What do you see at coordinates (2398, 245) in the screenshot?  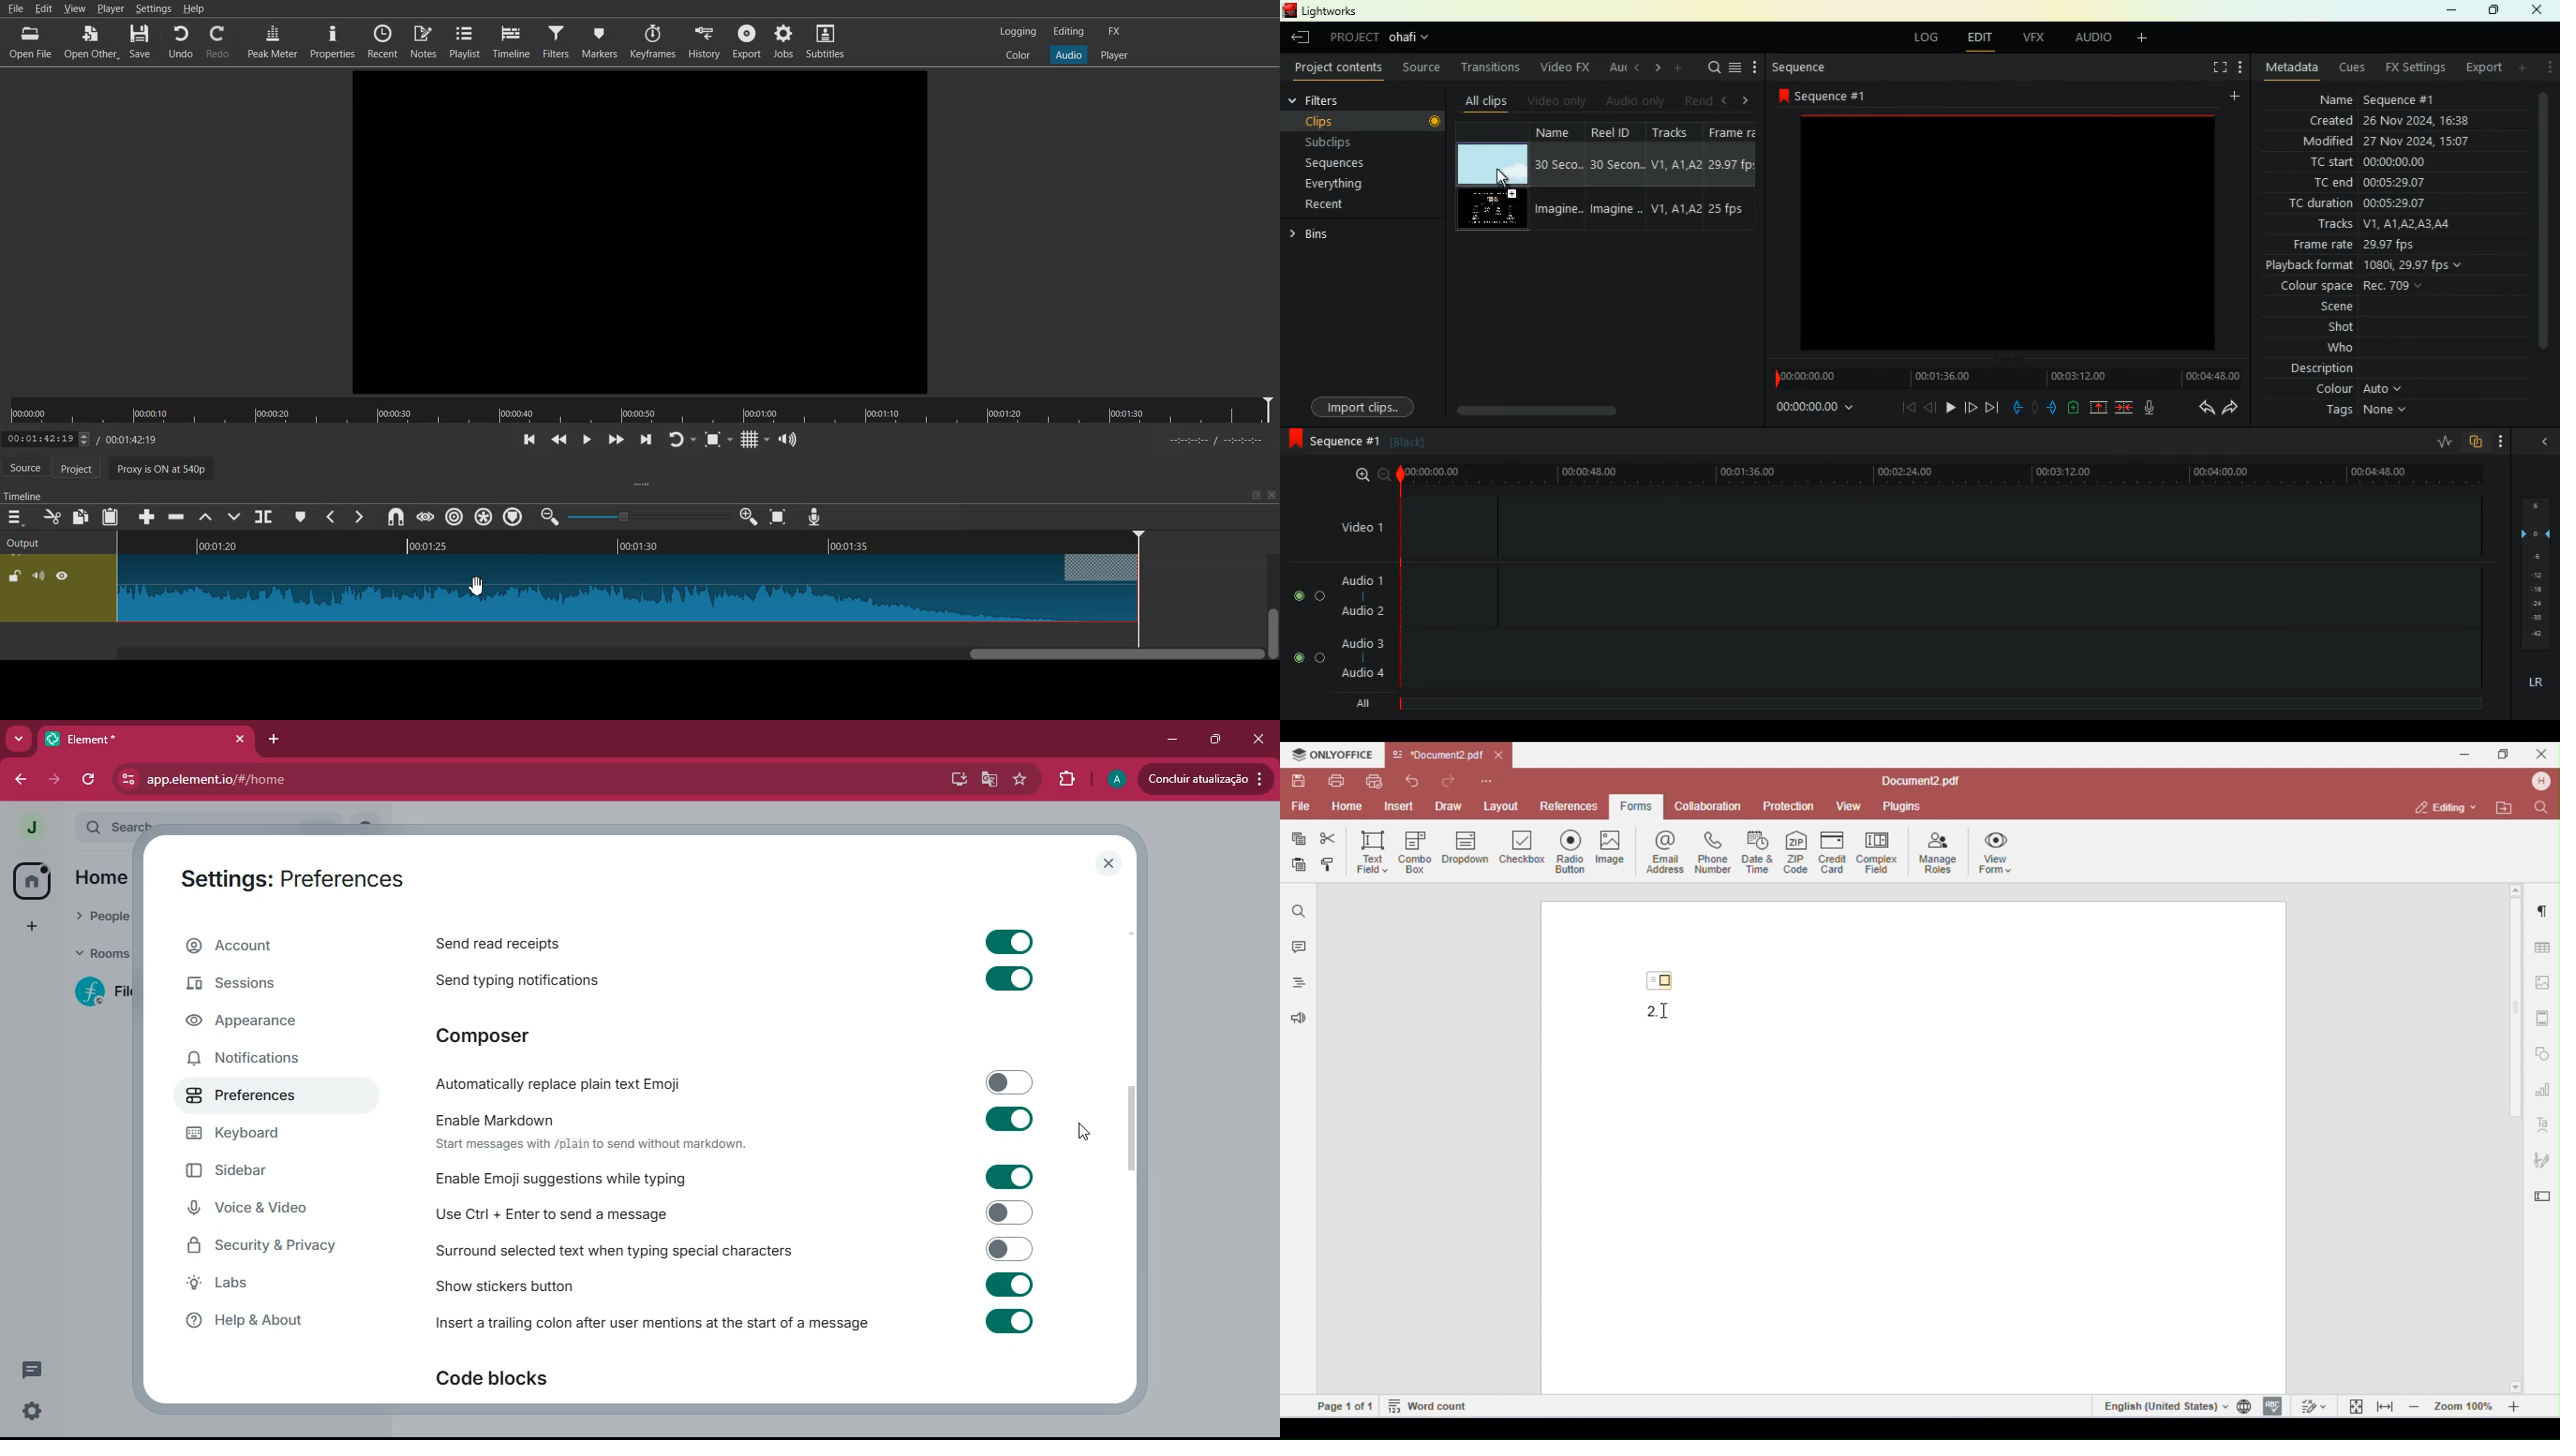 I see `29.97 fps` at bounding box center [2398, 245].